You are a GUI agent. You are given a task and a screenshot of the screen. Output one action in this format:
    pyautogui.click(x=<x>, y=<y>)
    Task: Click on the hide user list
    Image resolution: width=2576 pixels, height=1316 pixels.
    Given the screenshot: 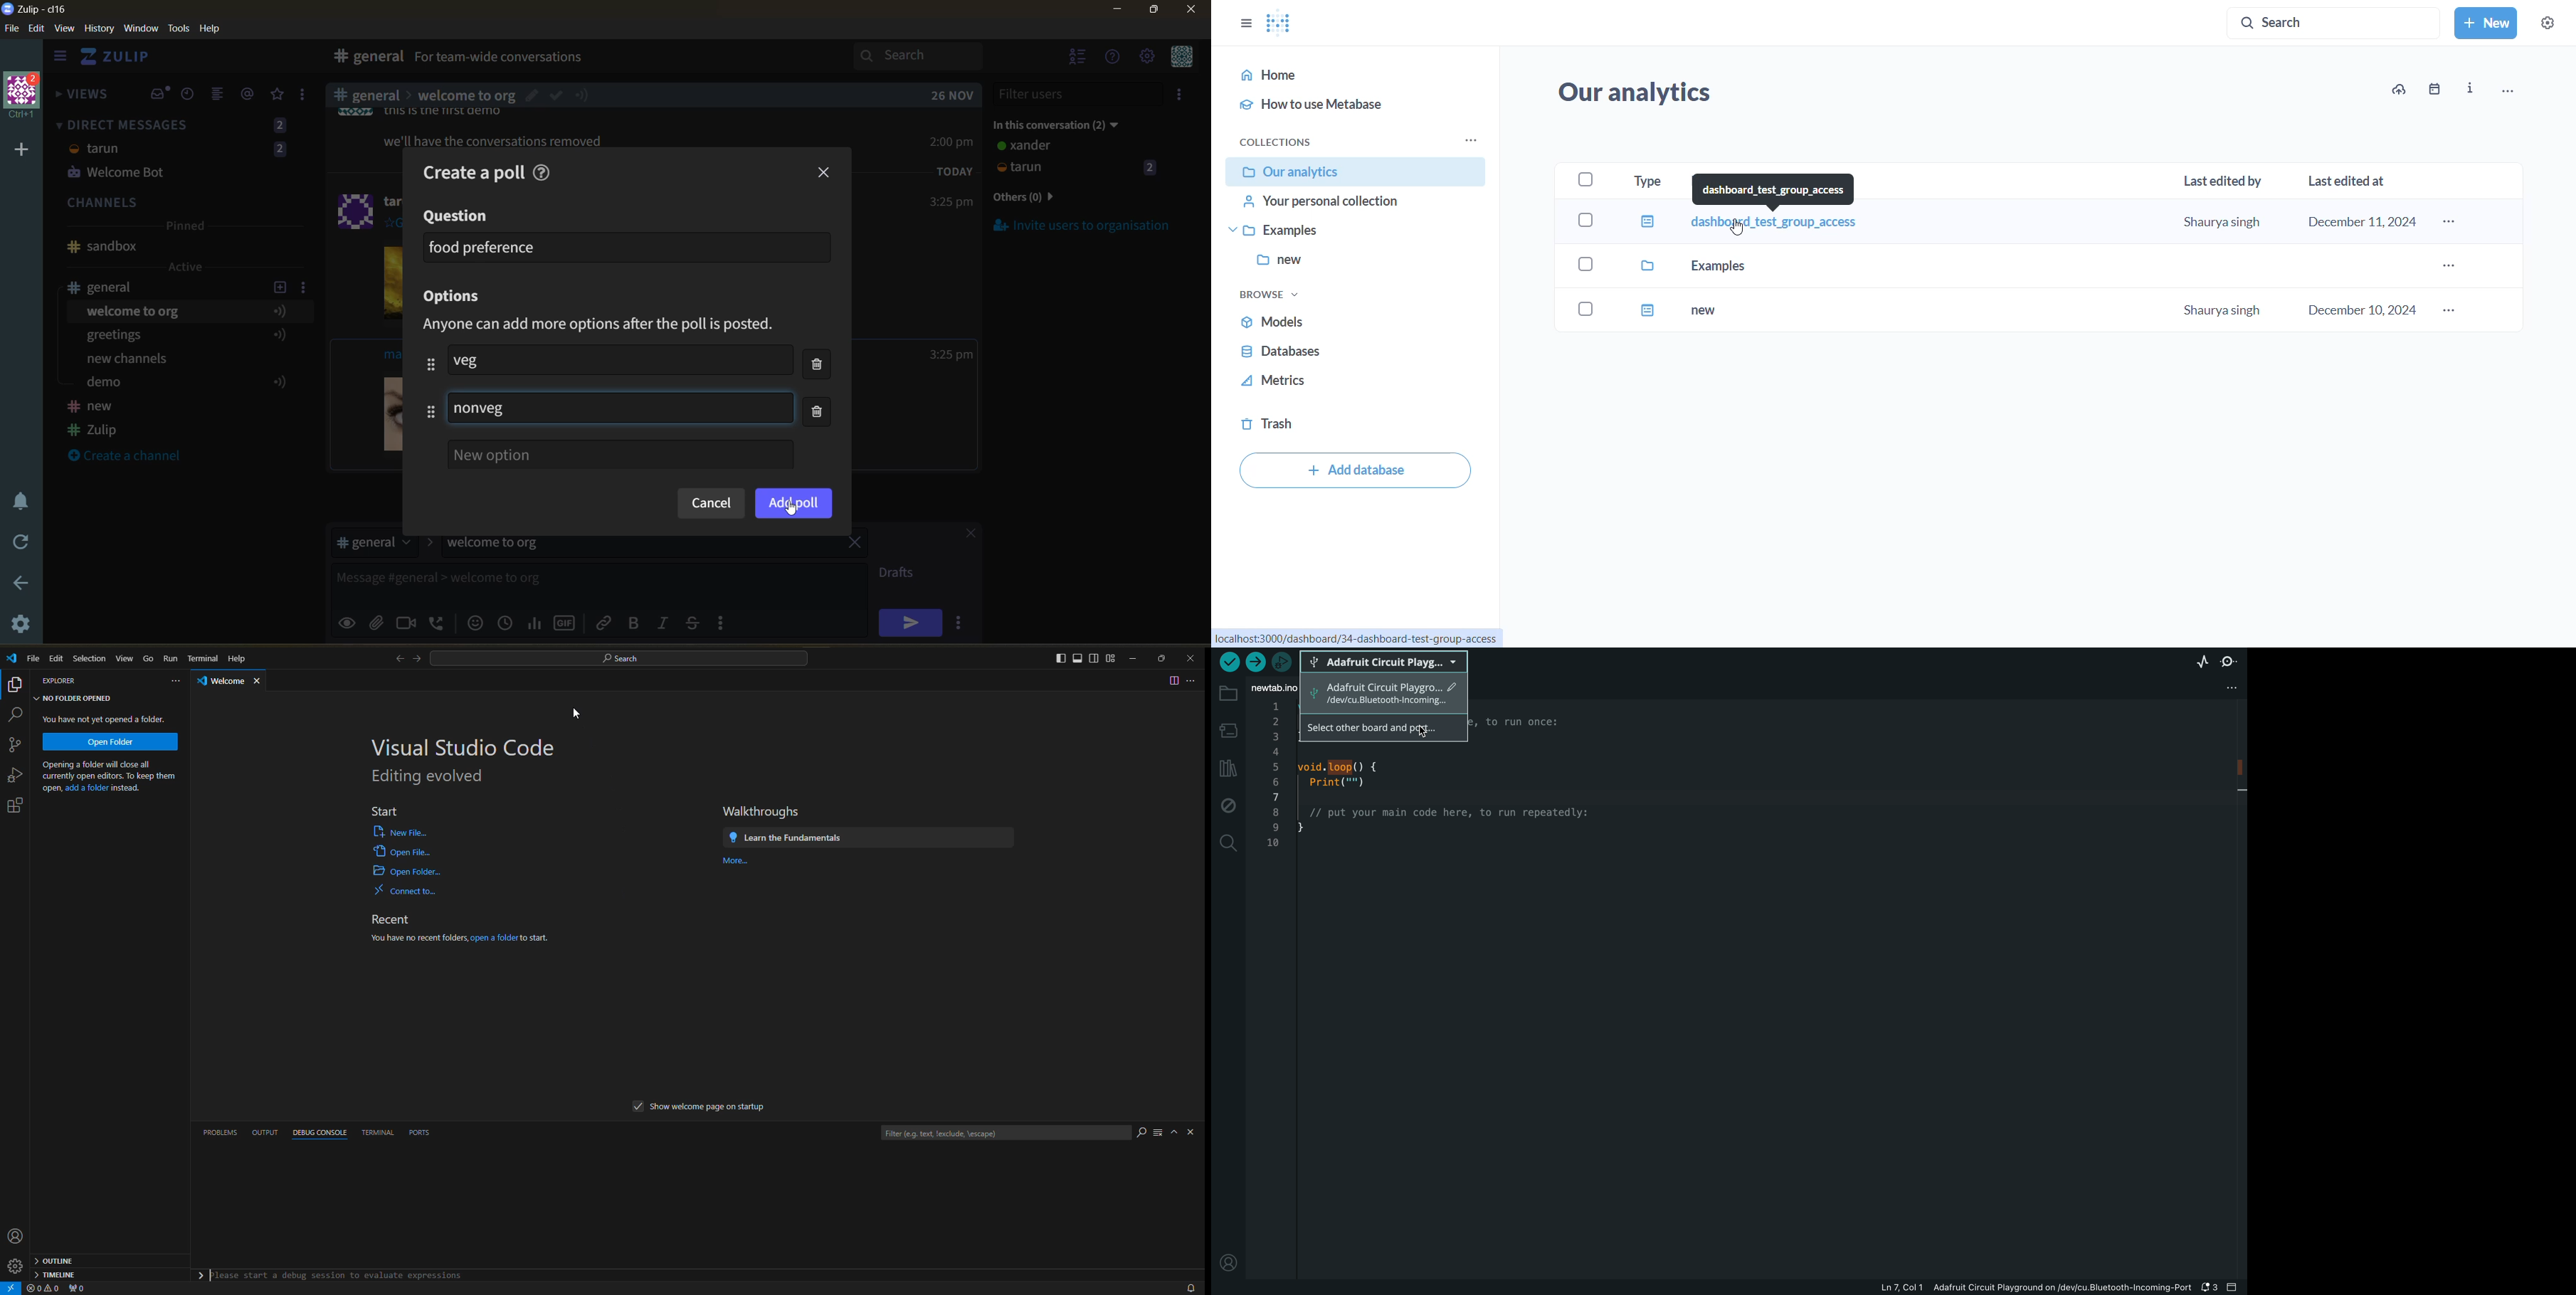 What is the action you would take?
    pyautogui.click(x=1079, y=58)
    